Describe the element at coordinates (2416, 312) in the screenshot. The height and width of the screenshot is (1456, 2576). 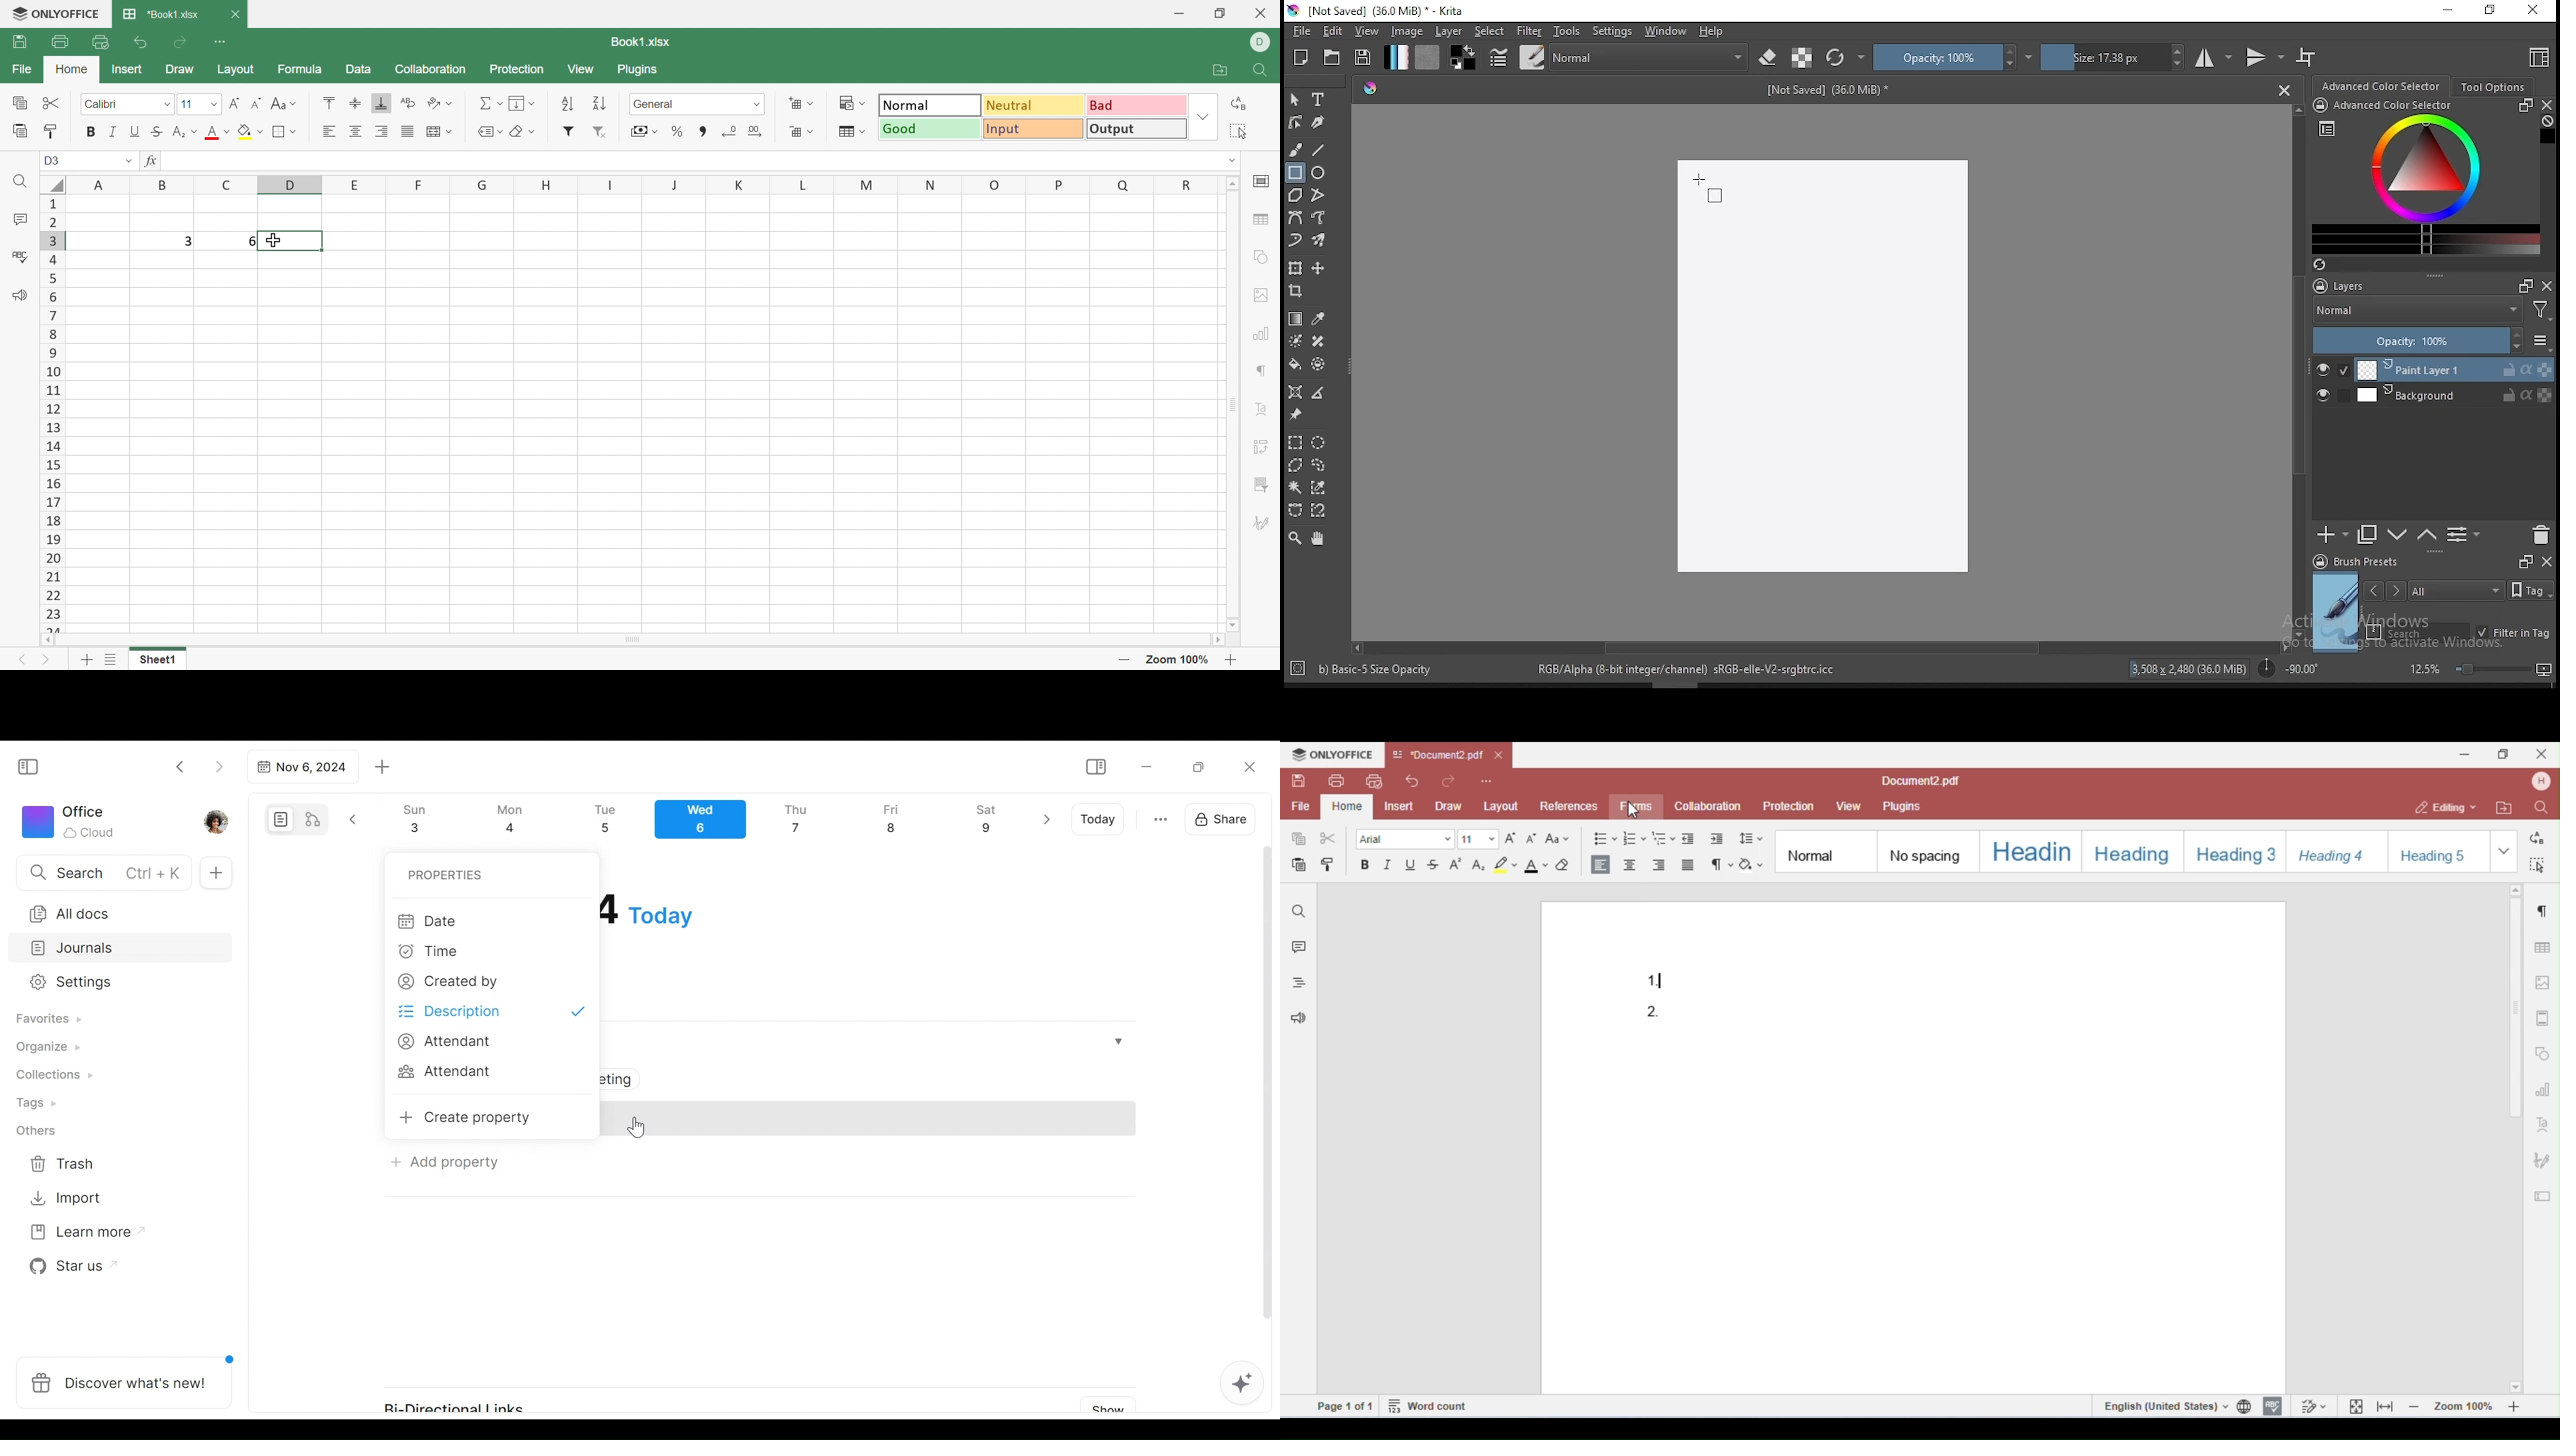
I see `blending mode` at that location.